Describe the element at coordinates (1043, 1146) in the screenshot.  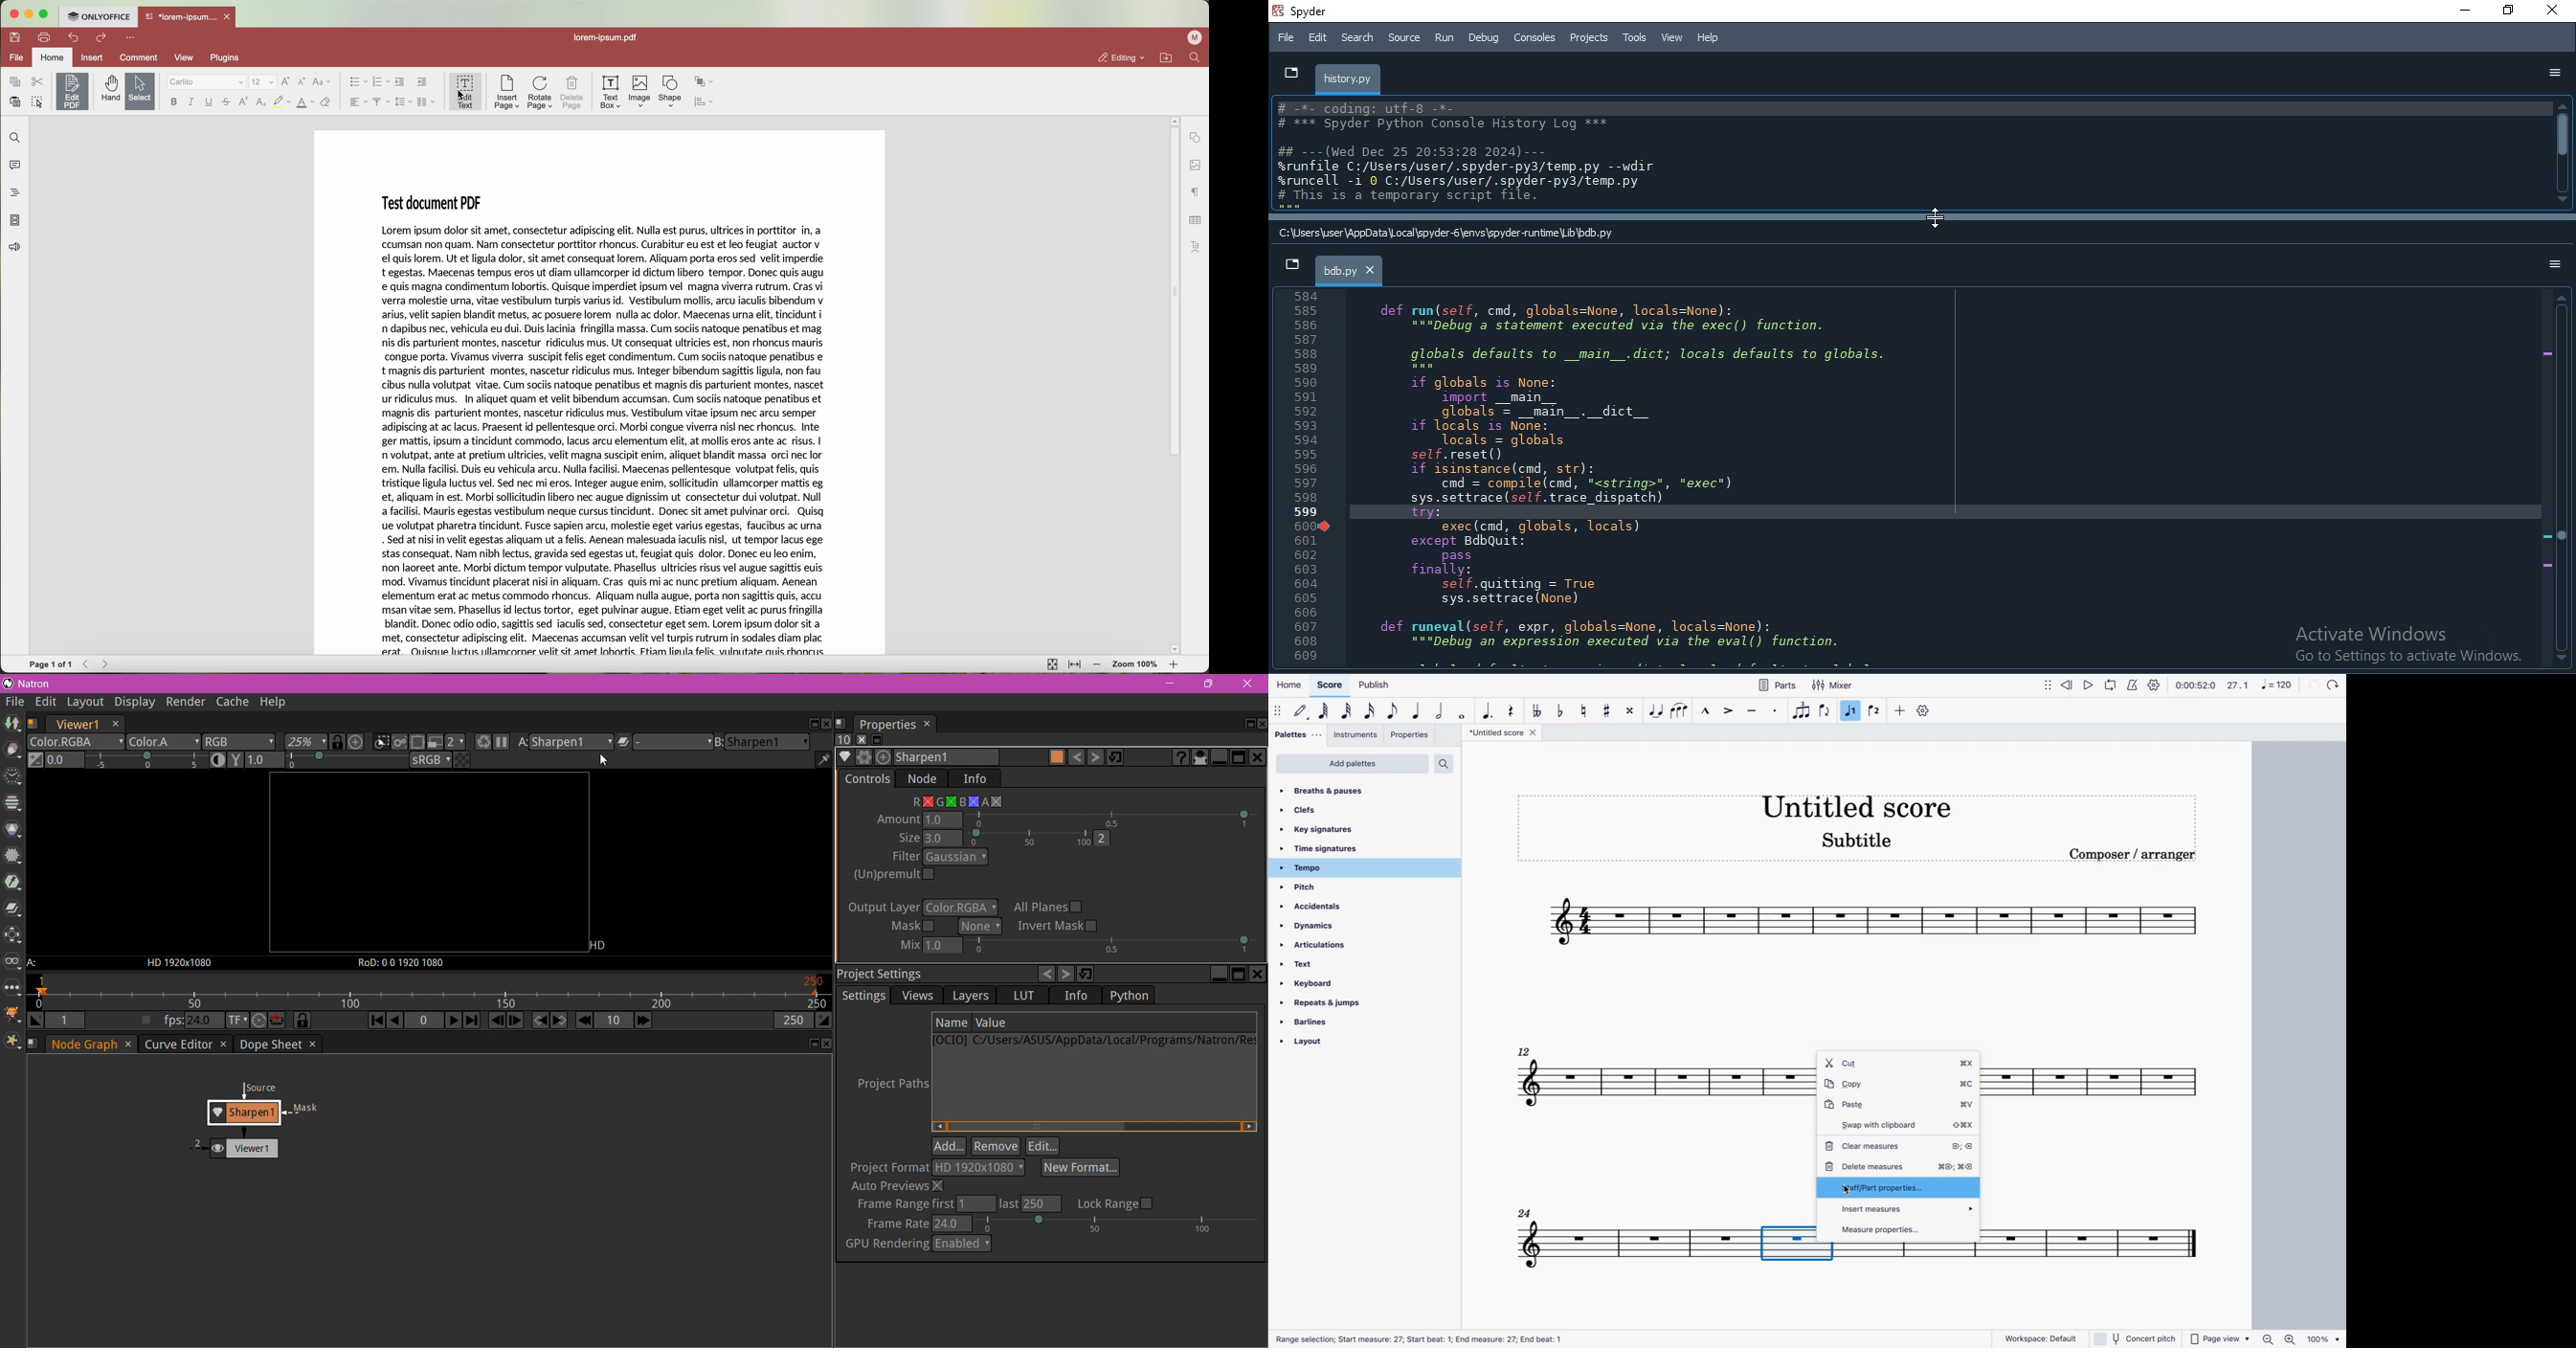
I see `Edit...` at that location.